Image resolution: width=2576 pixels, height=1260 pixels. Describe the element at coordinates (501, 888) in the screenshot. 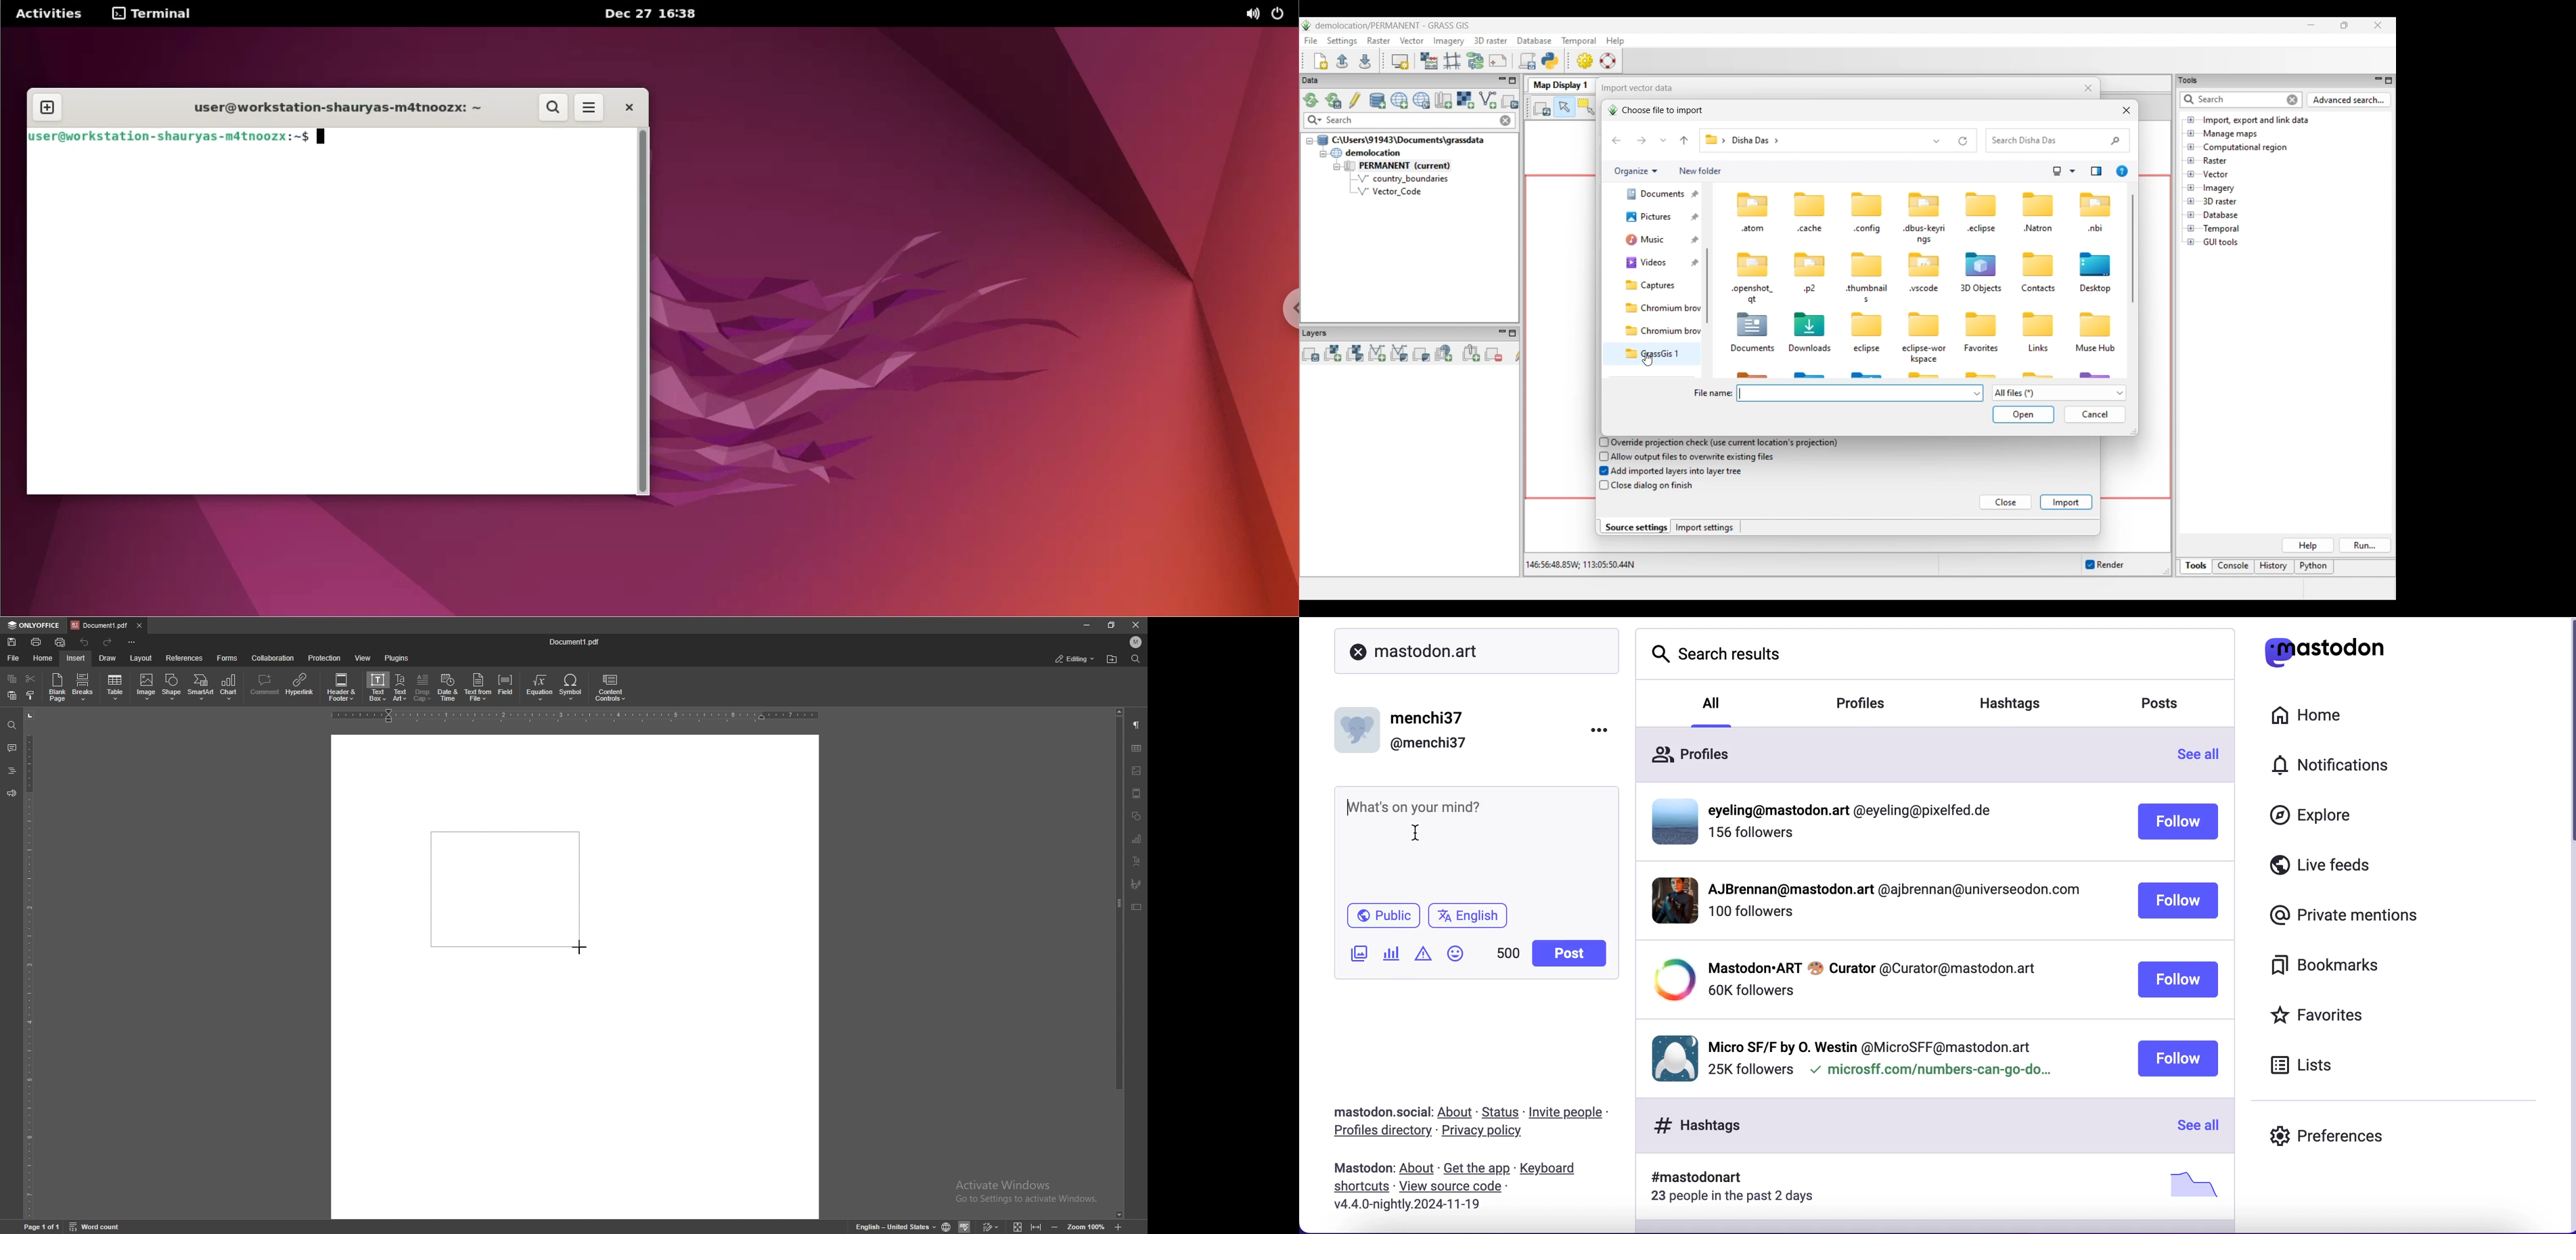

I see `box` at that location.